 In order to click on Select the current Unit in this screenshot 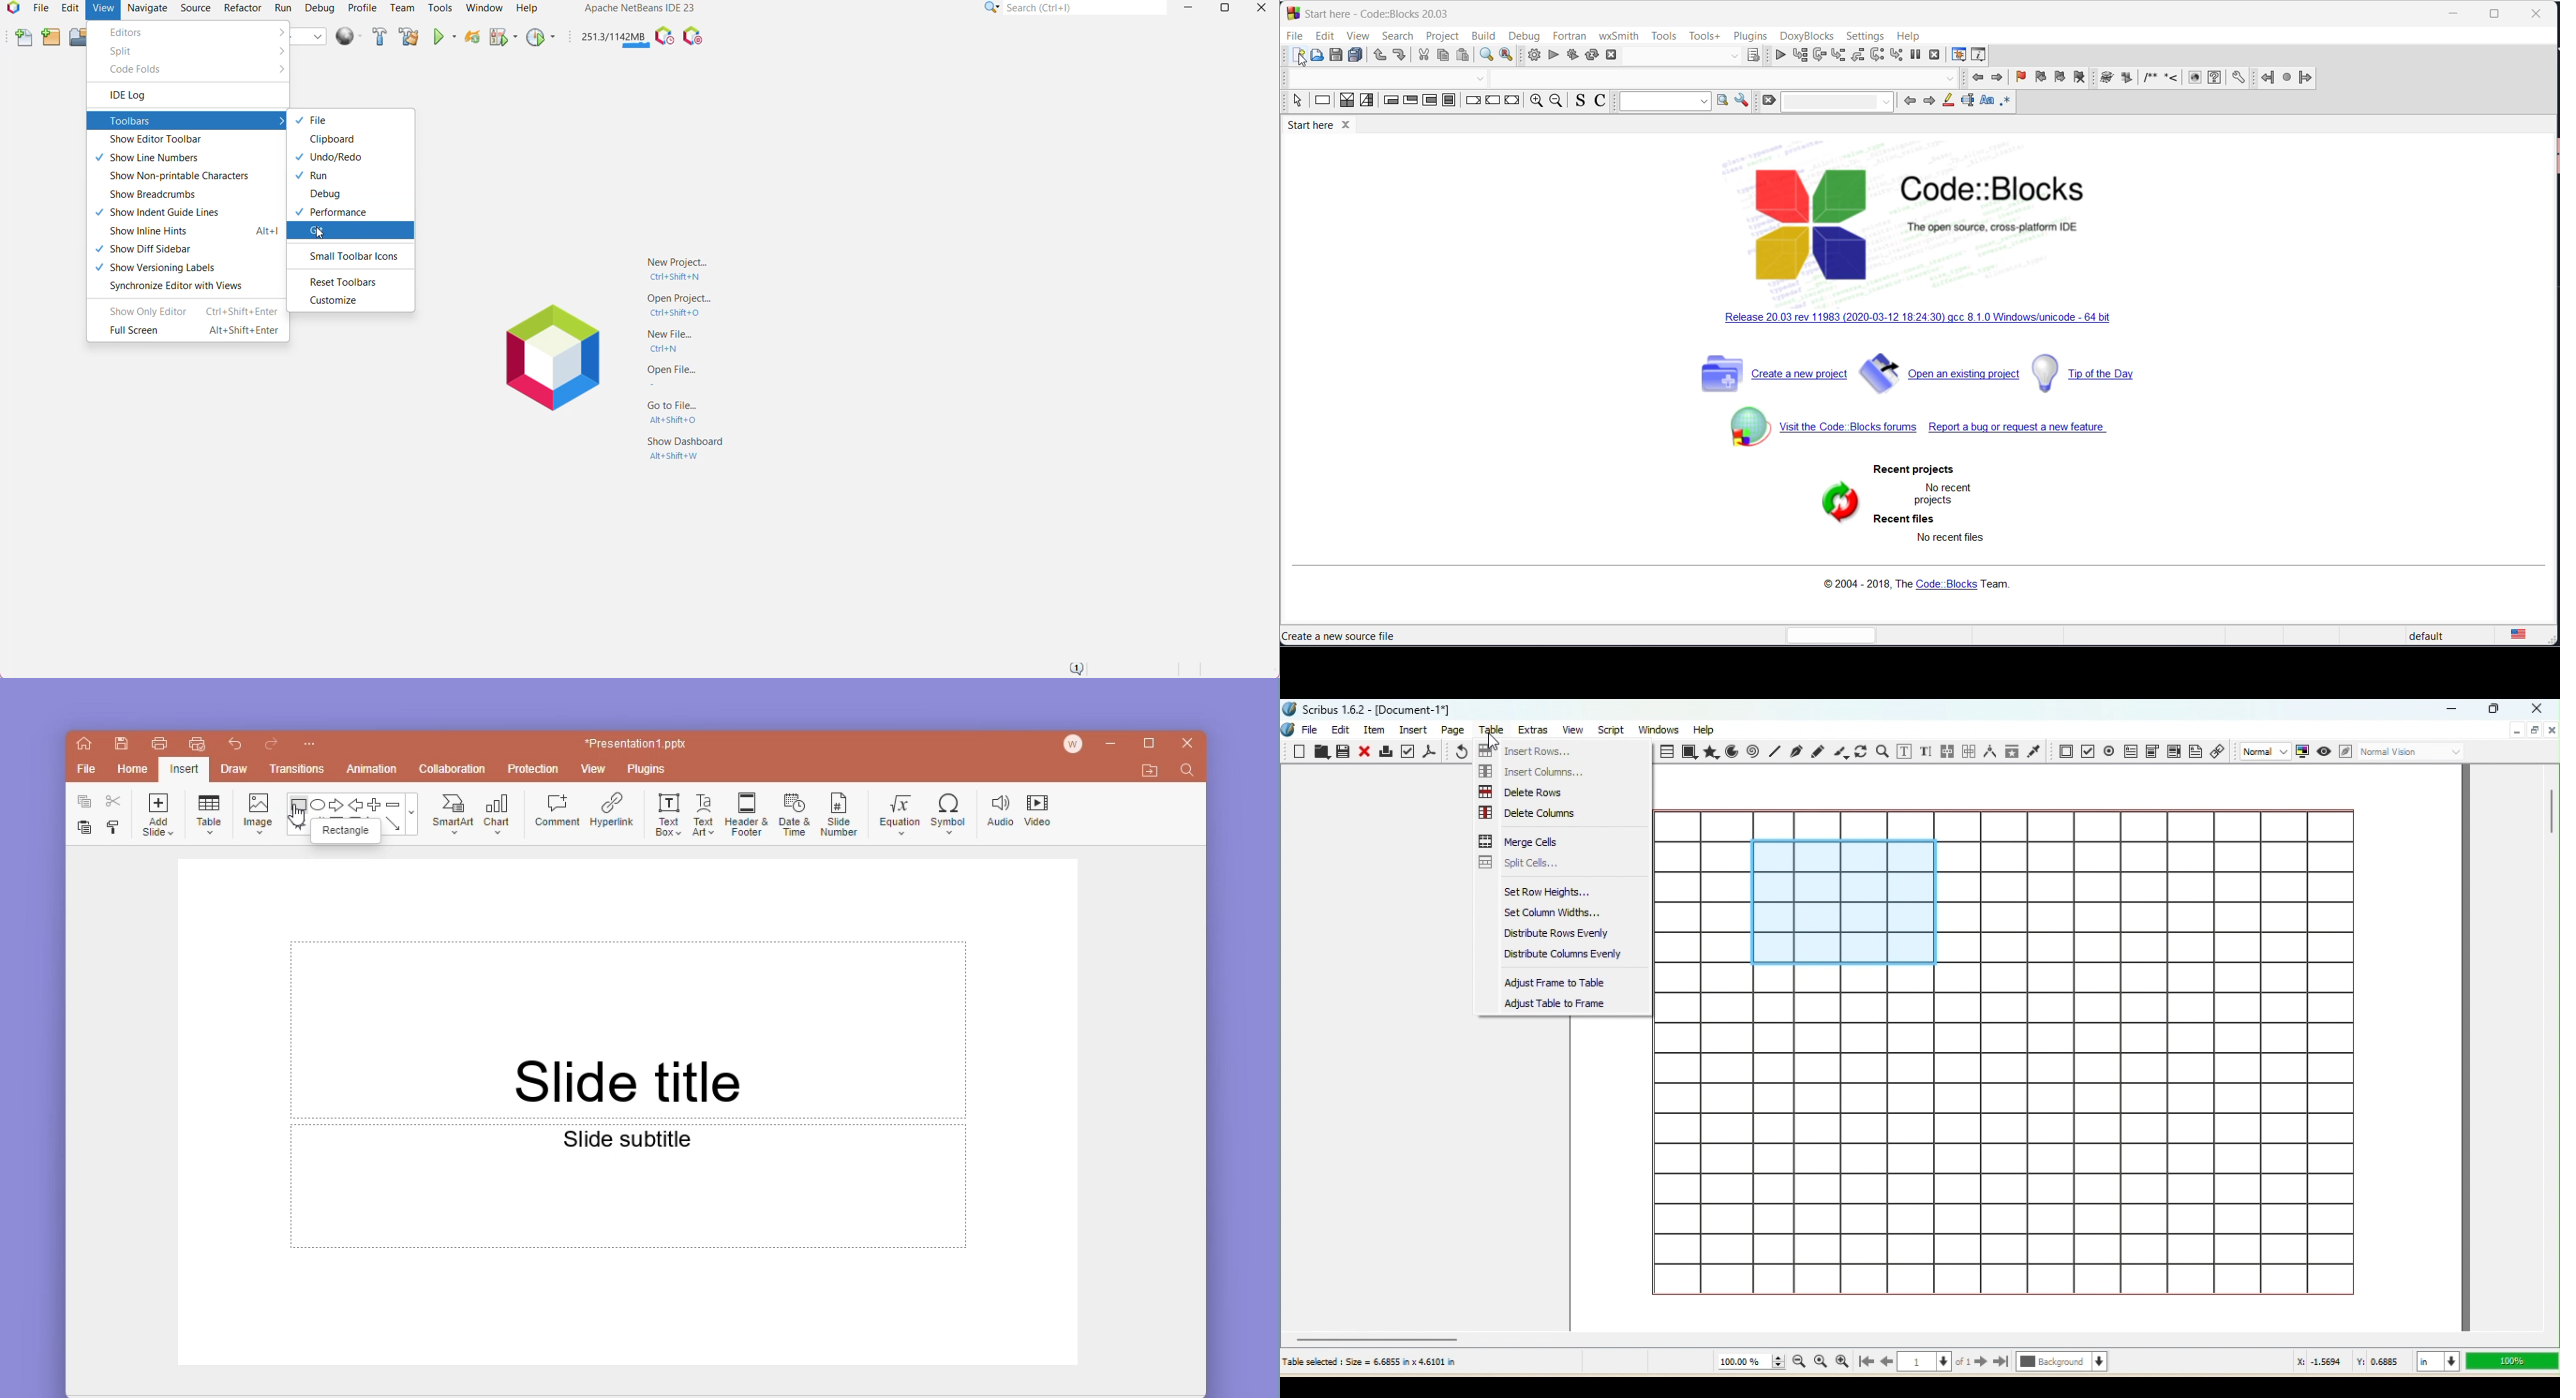, I will do `click(2436, 1362)`.